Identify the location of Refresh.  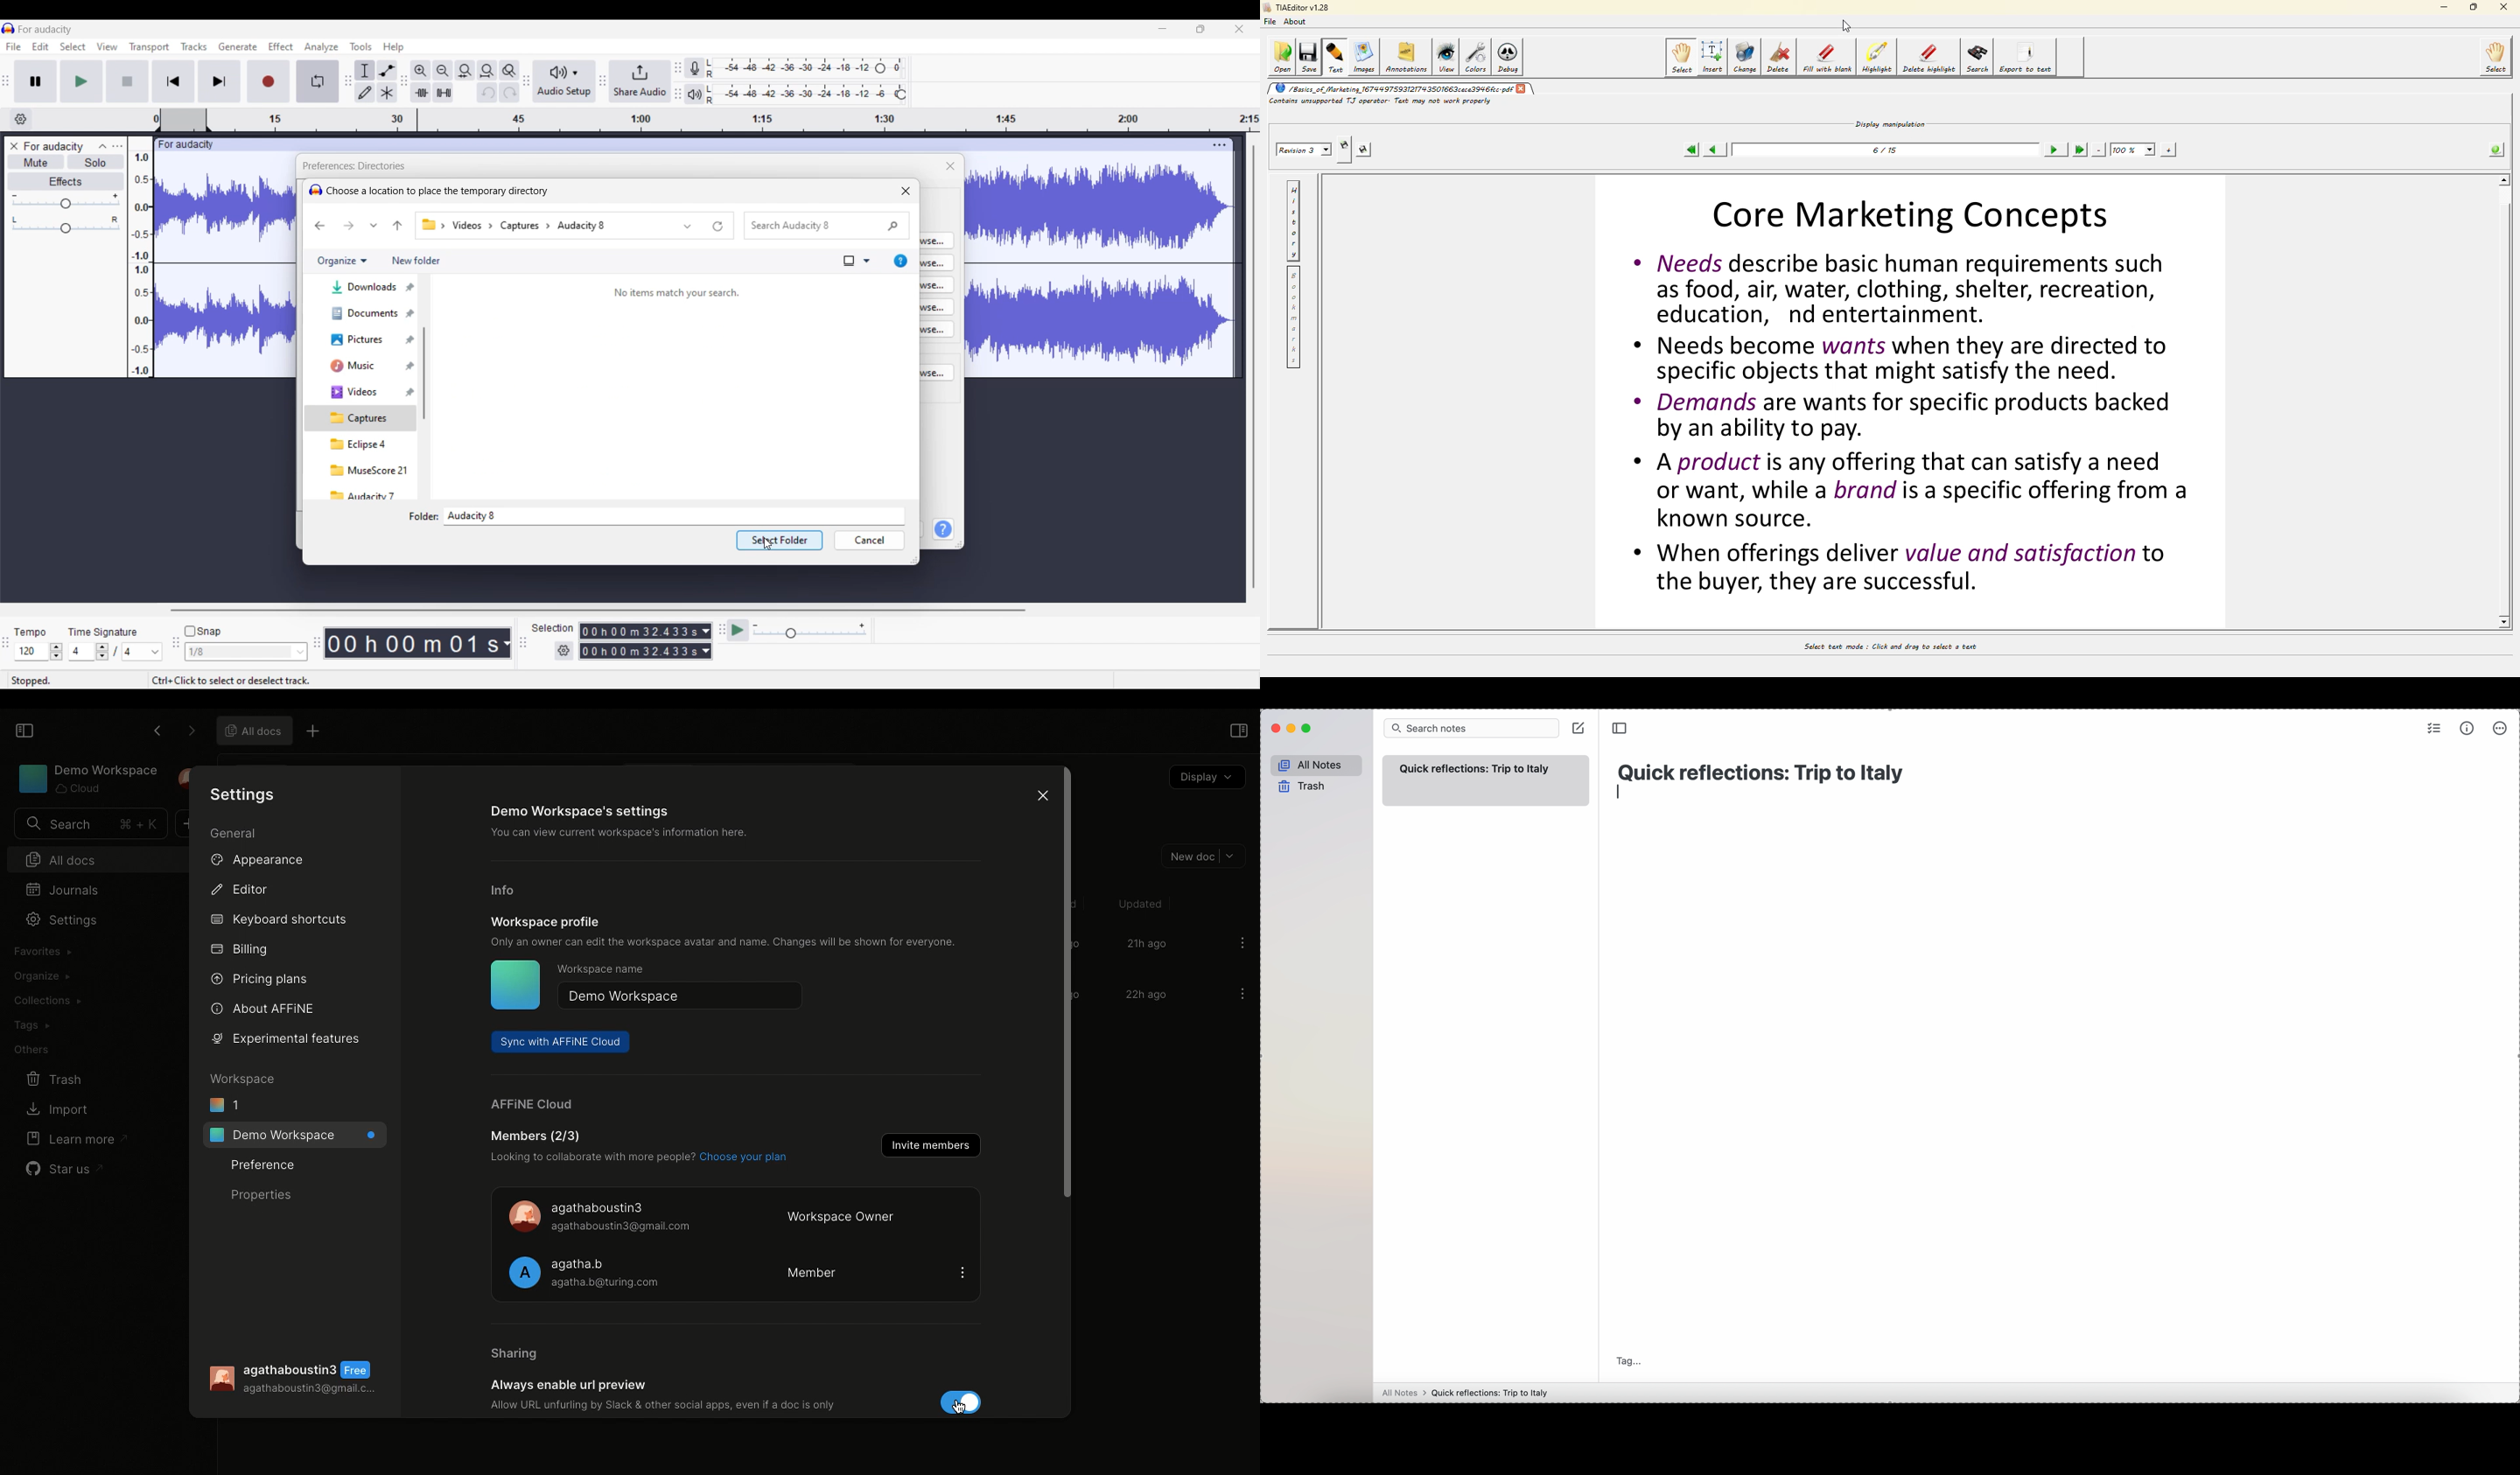
(718, 226).